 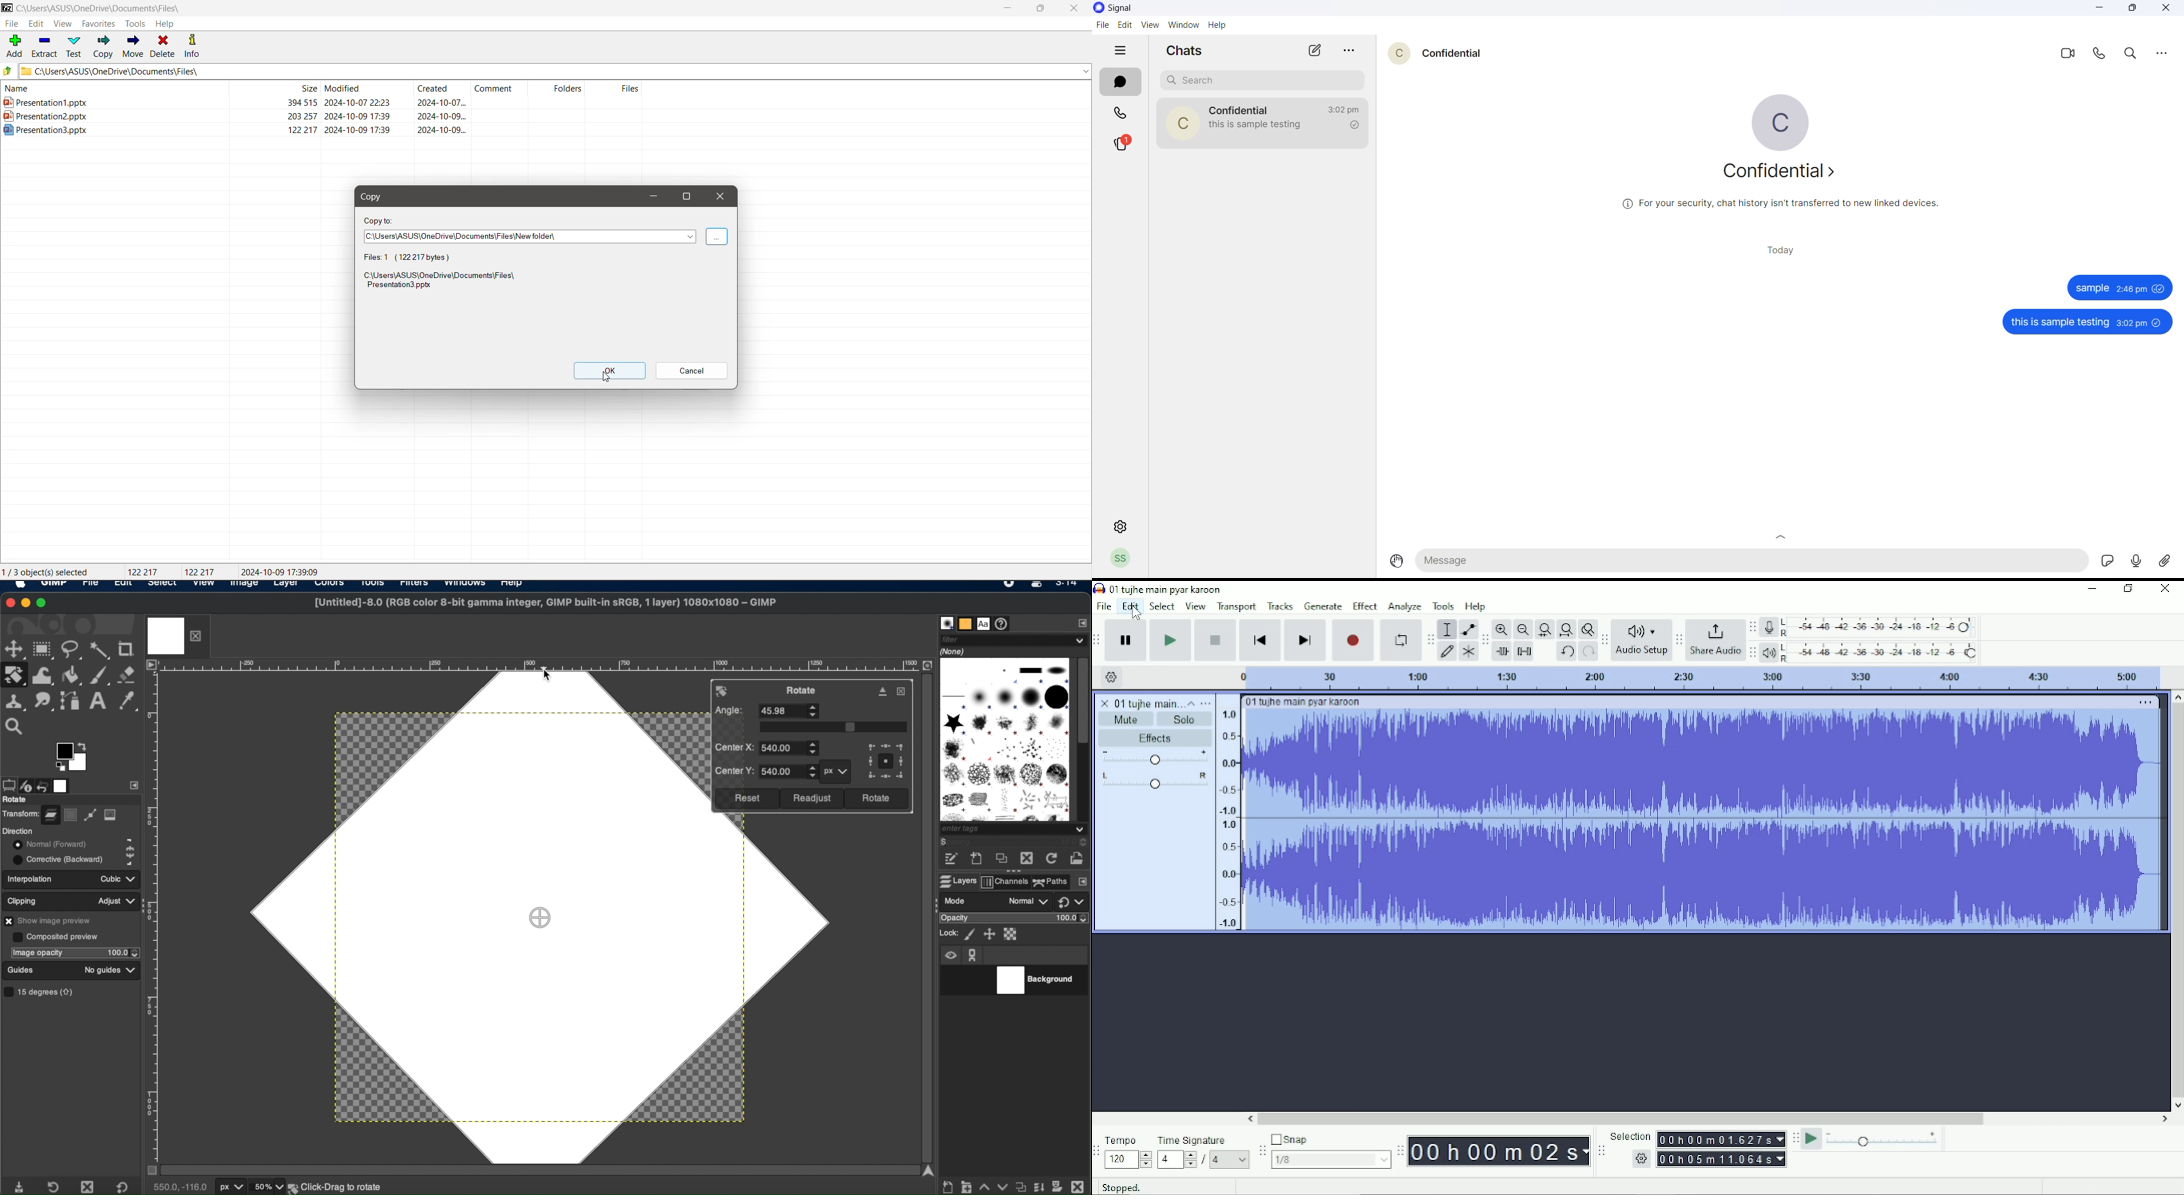 I want to click on Effect, so click(x=1365, y=606).